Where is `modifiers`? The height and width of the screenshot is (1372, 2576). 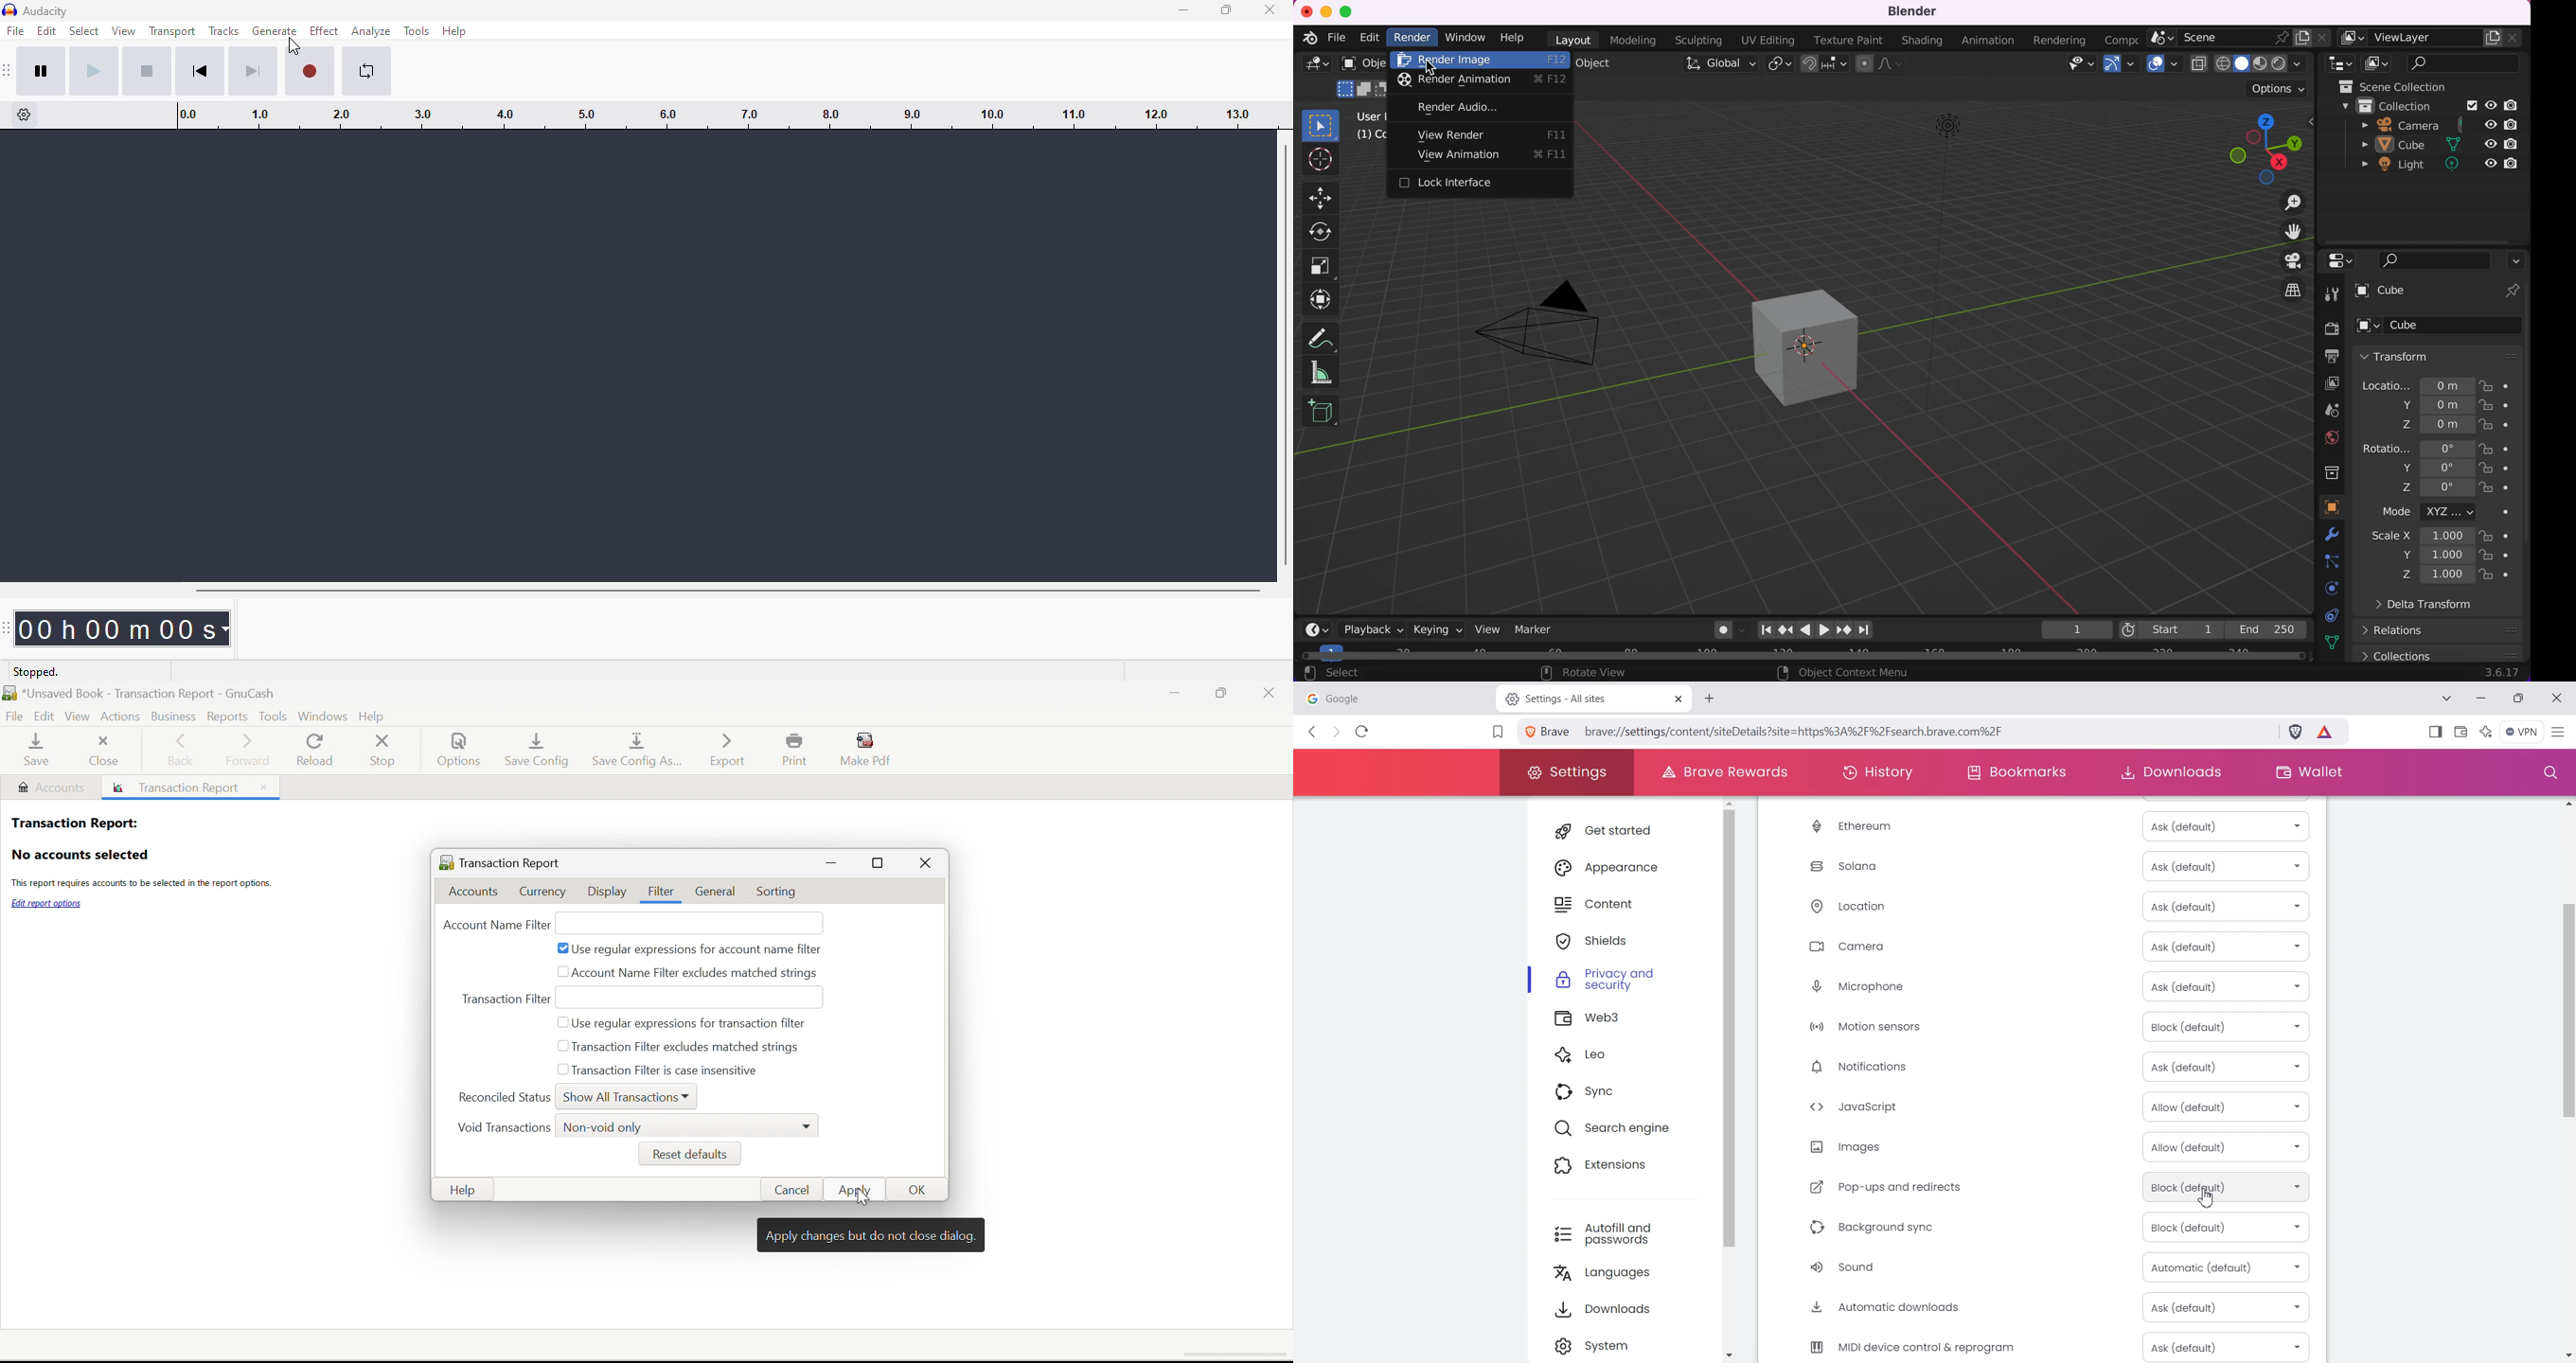
modifiers is located at coordinates (2327, 536).